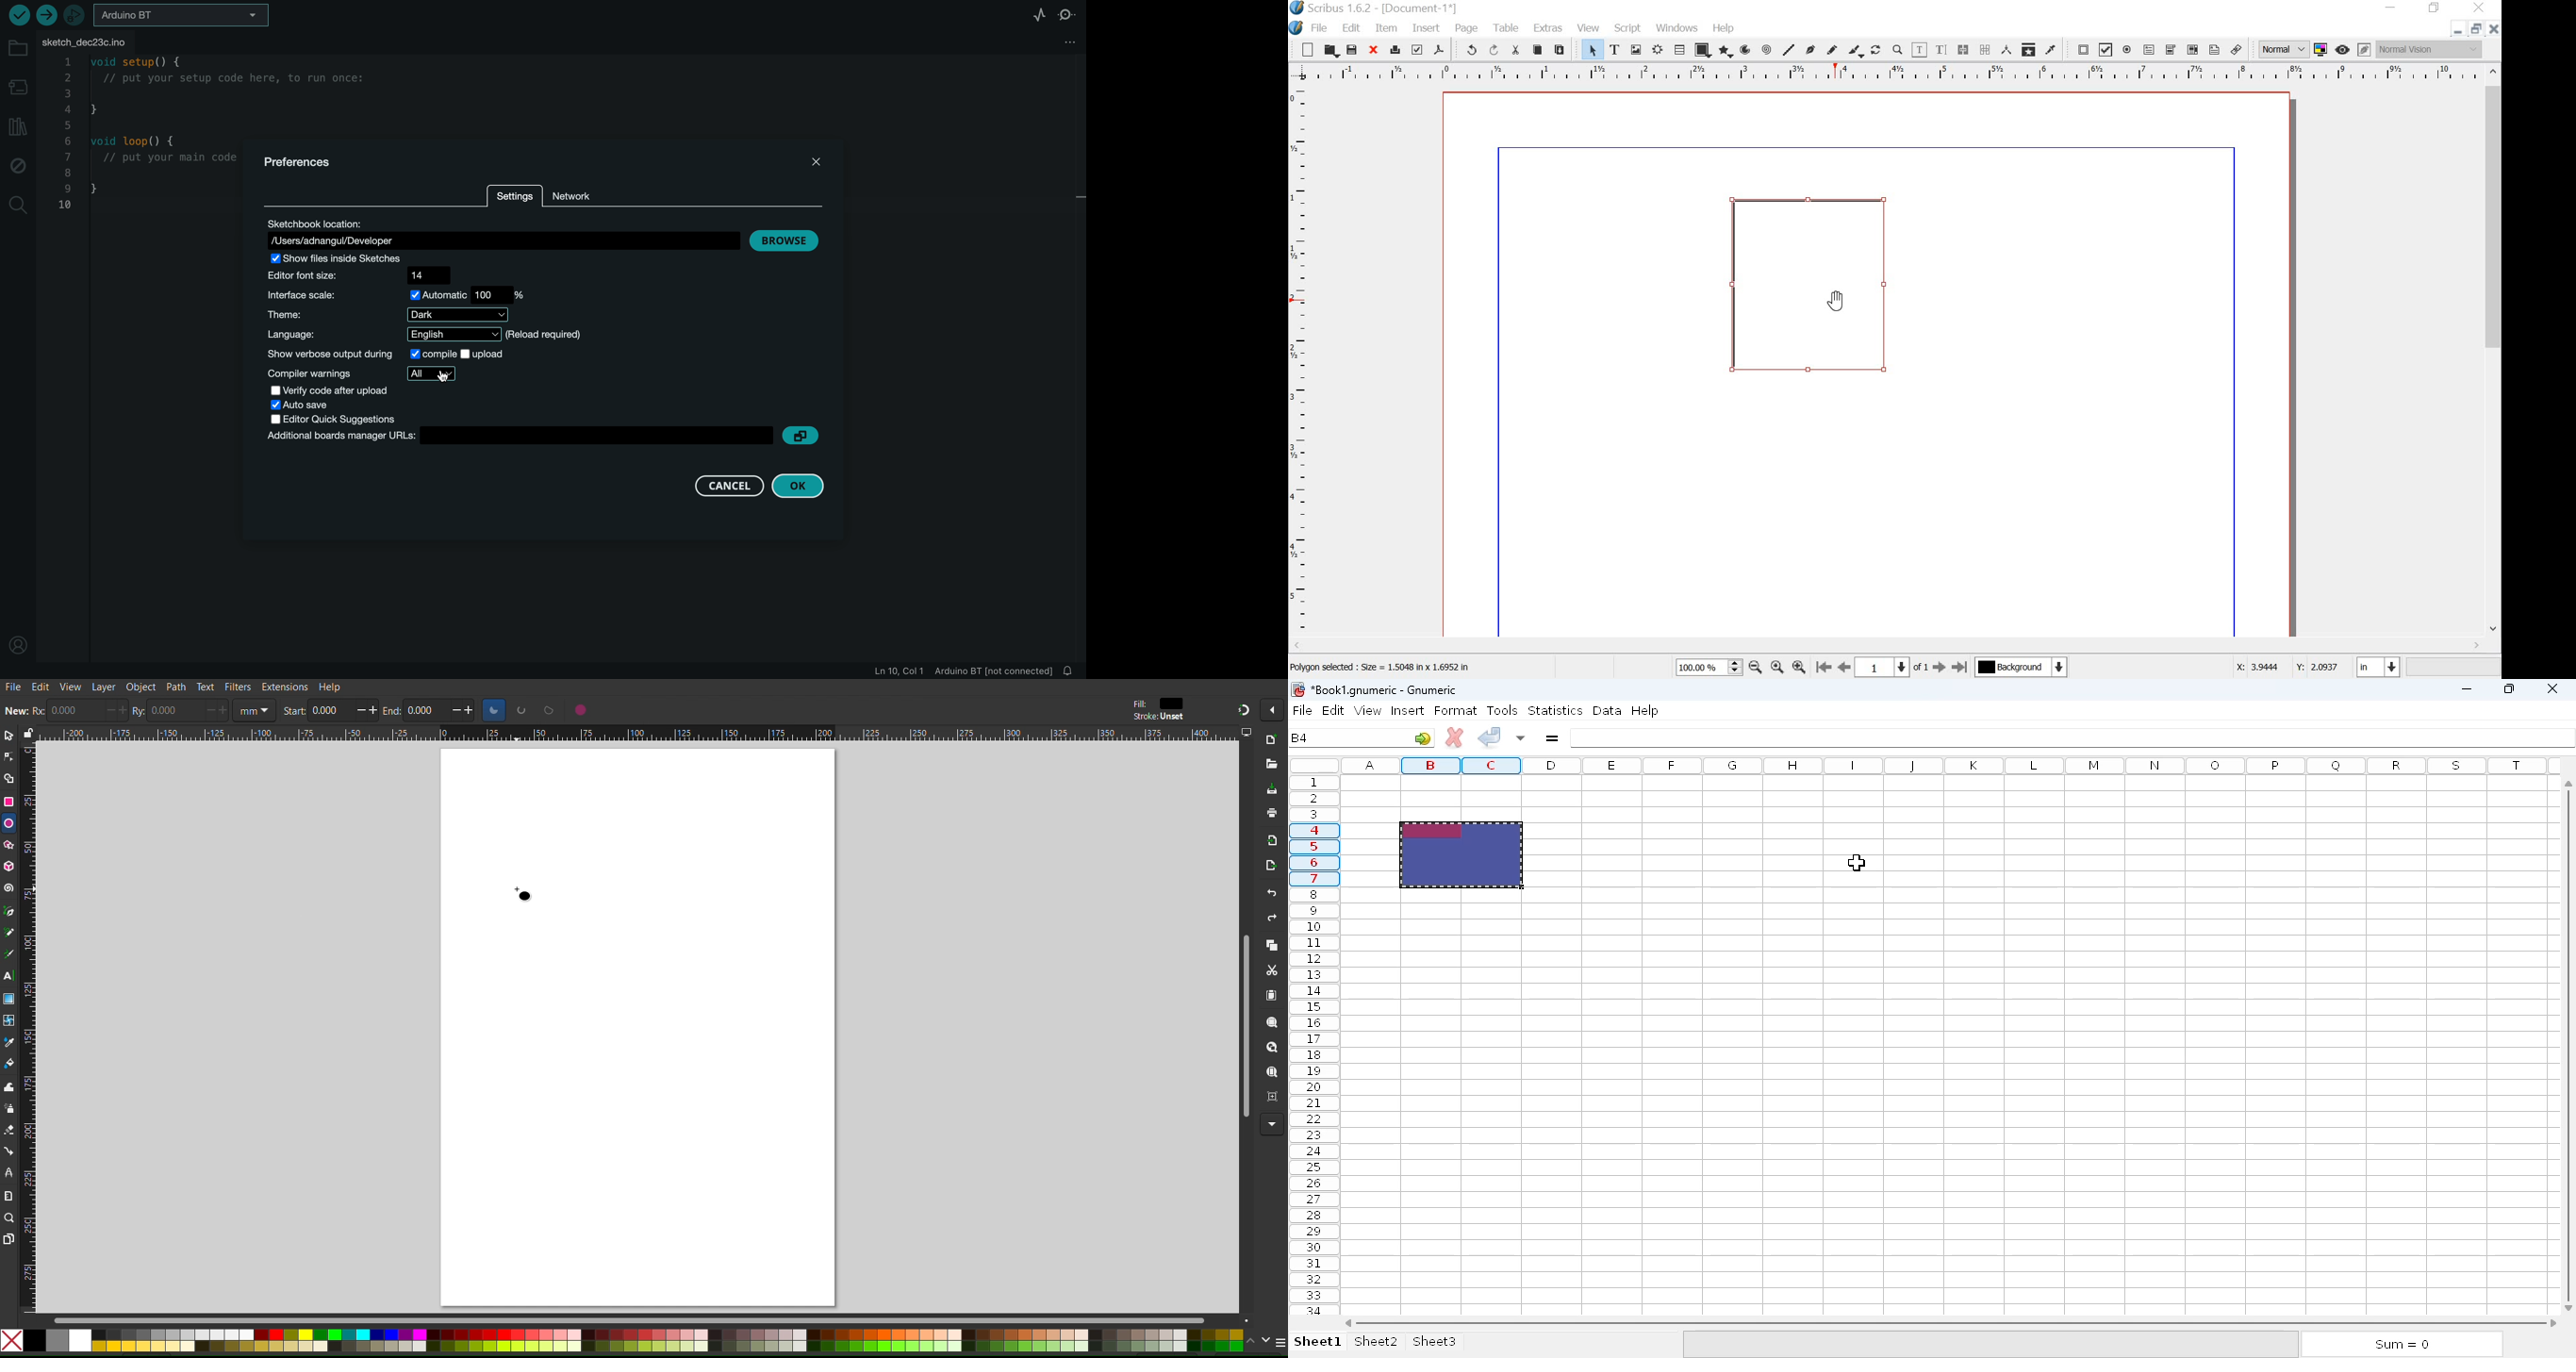  What do you see at coordinates (8, 1217) in the screenshot?
I see `Zoom Tool` at bounding box center [8, 1217].